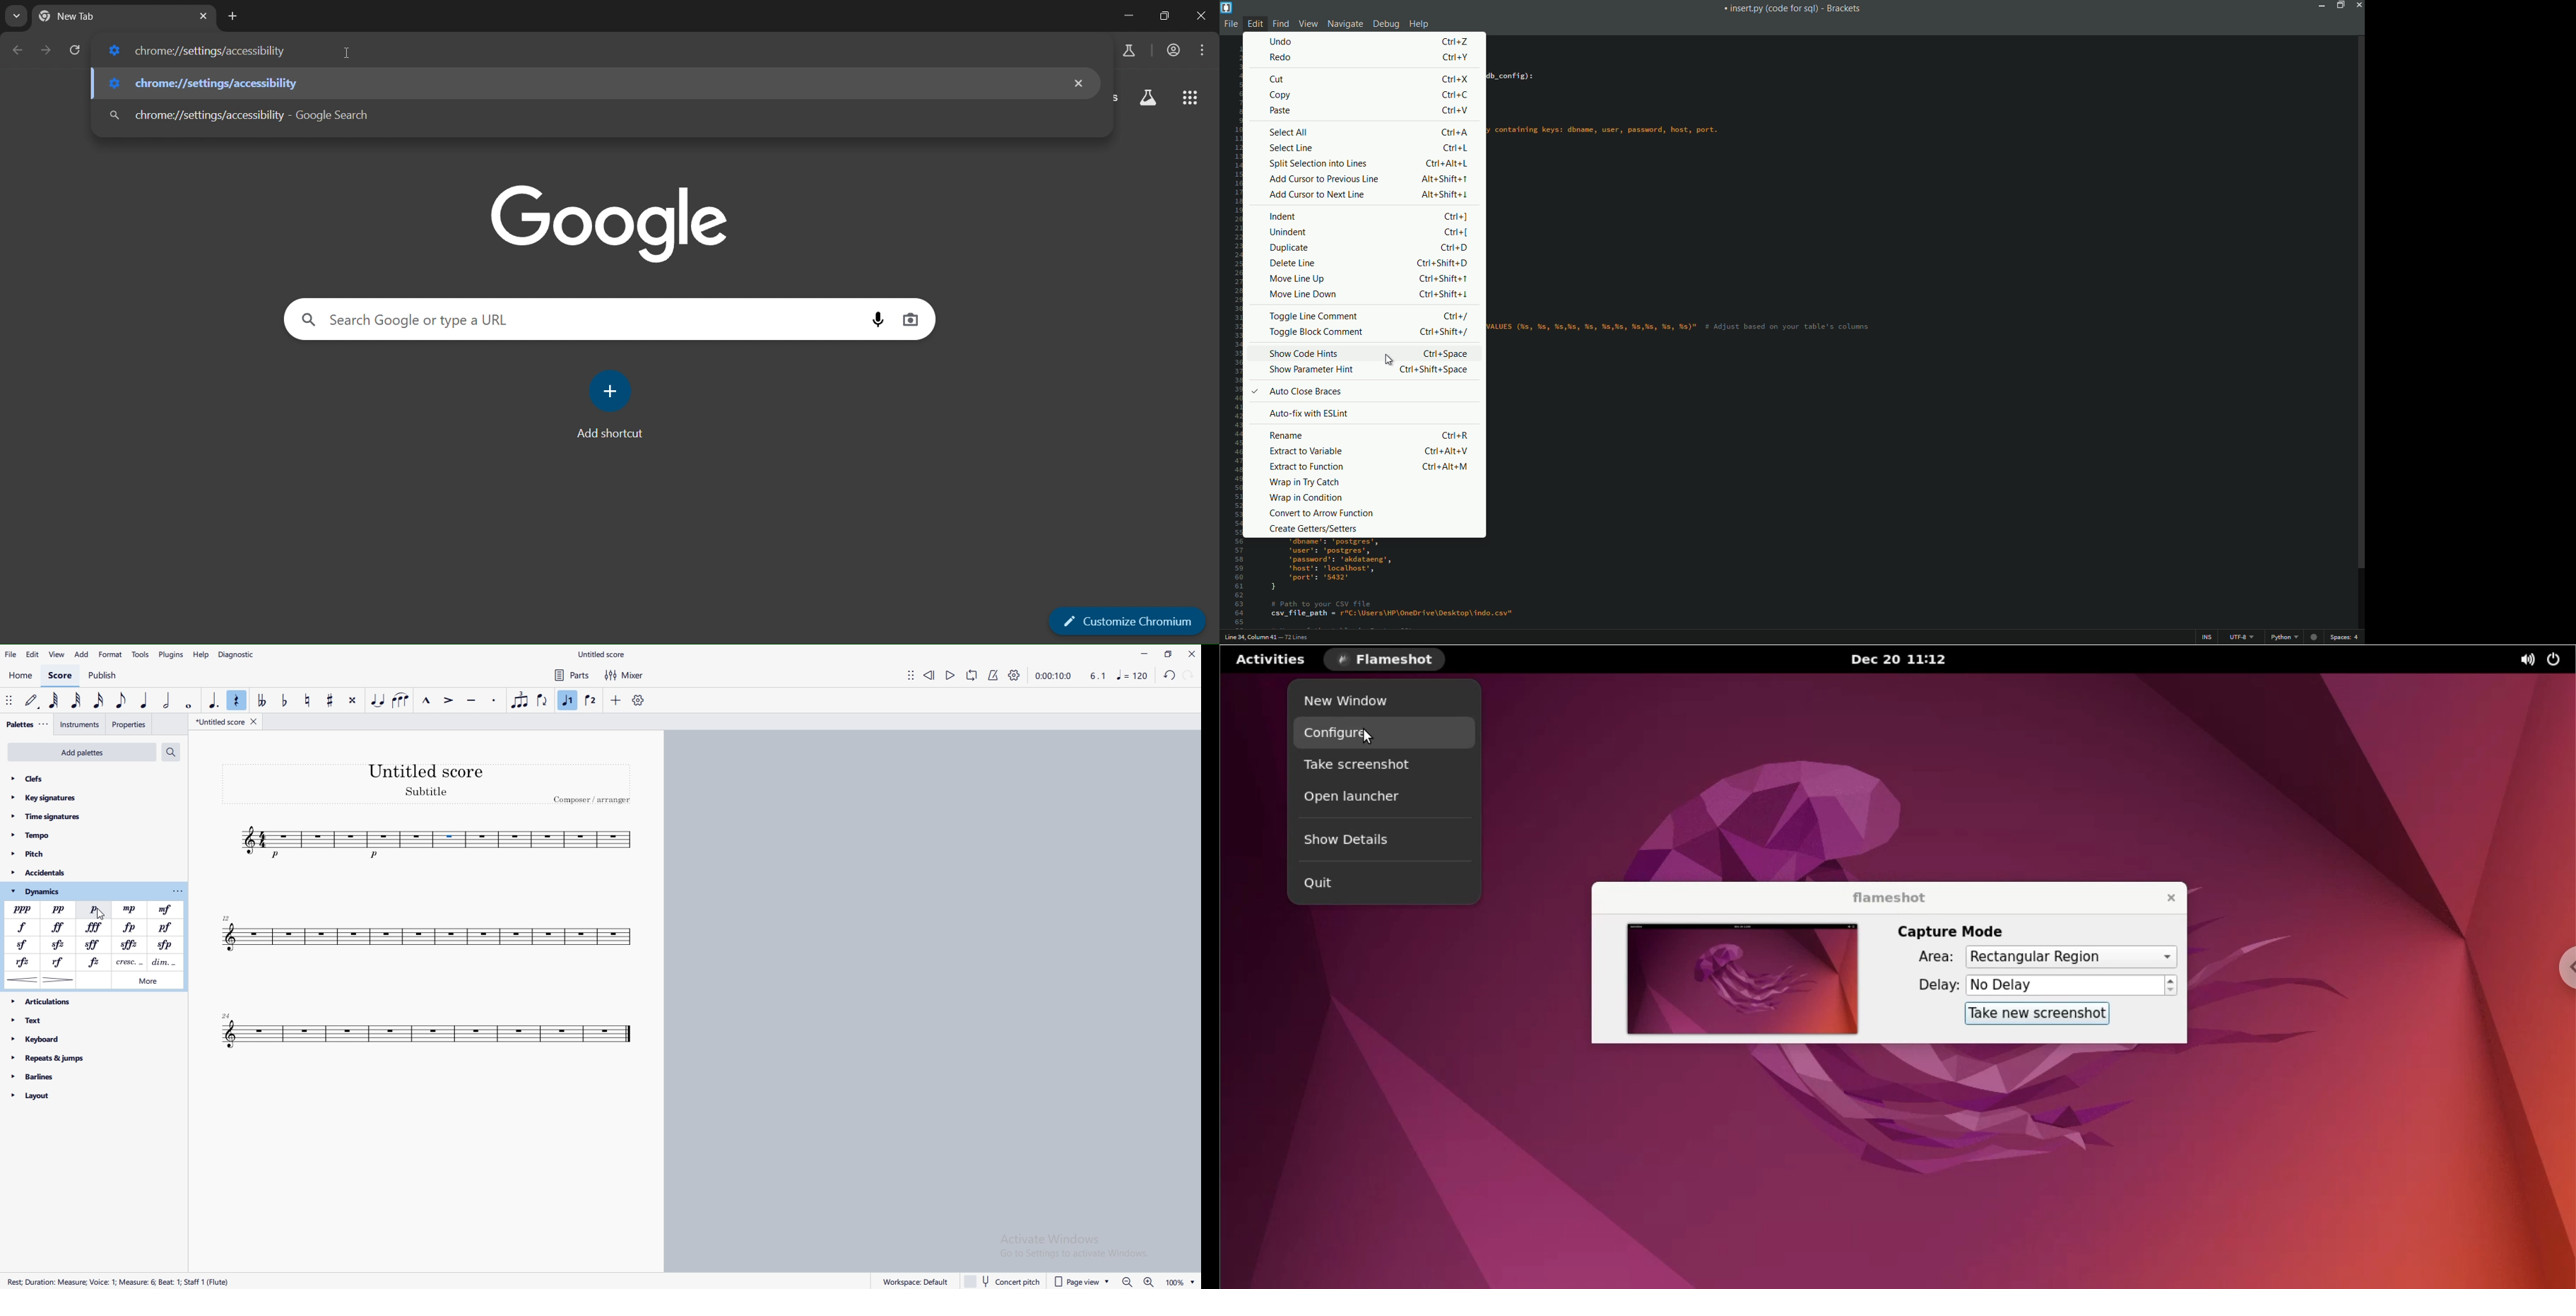 The width and height of the screenshot is (2576, 1316). I want to click on pianoforte, so click(166, 926).